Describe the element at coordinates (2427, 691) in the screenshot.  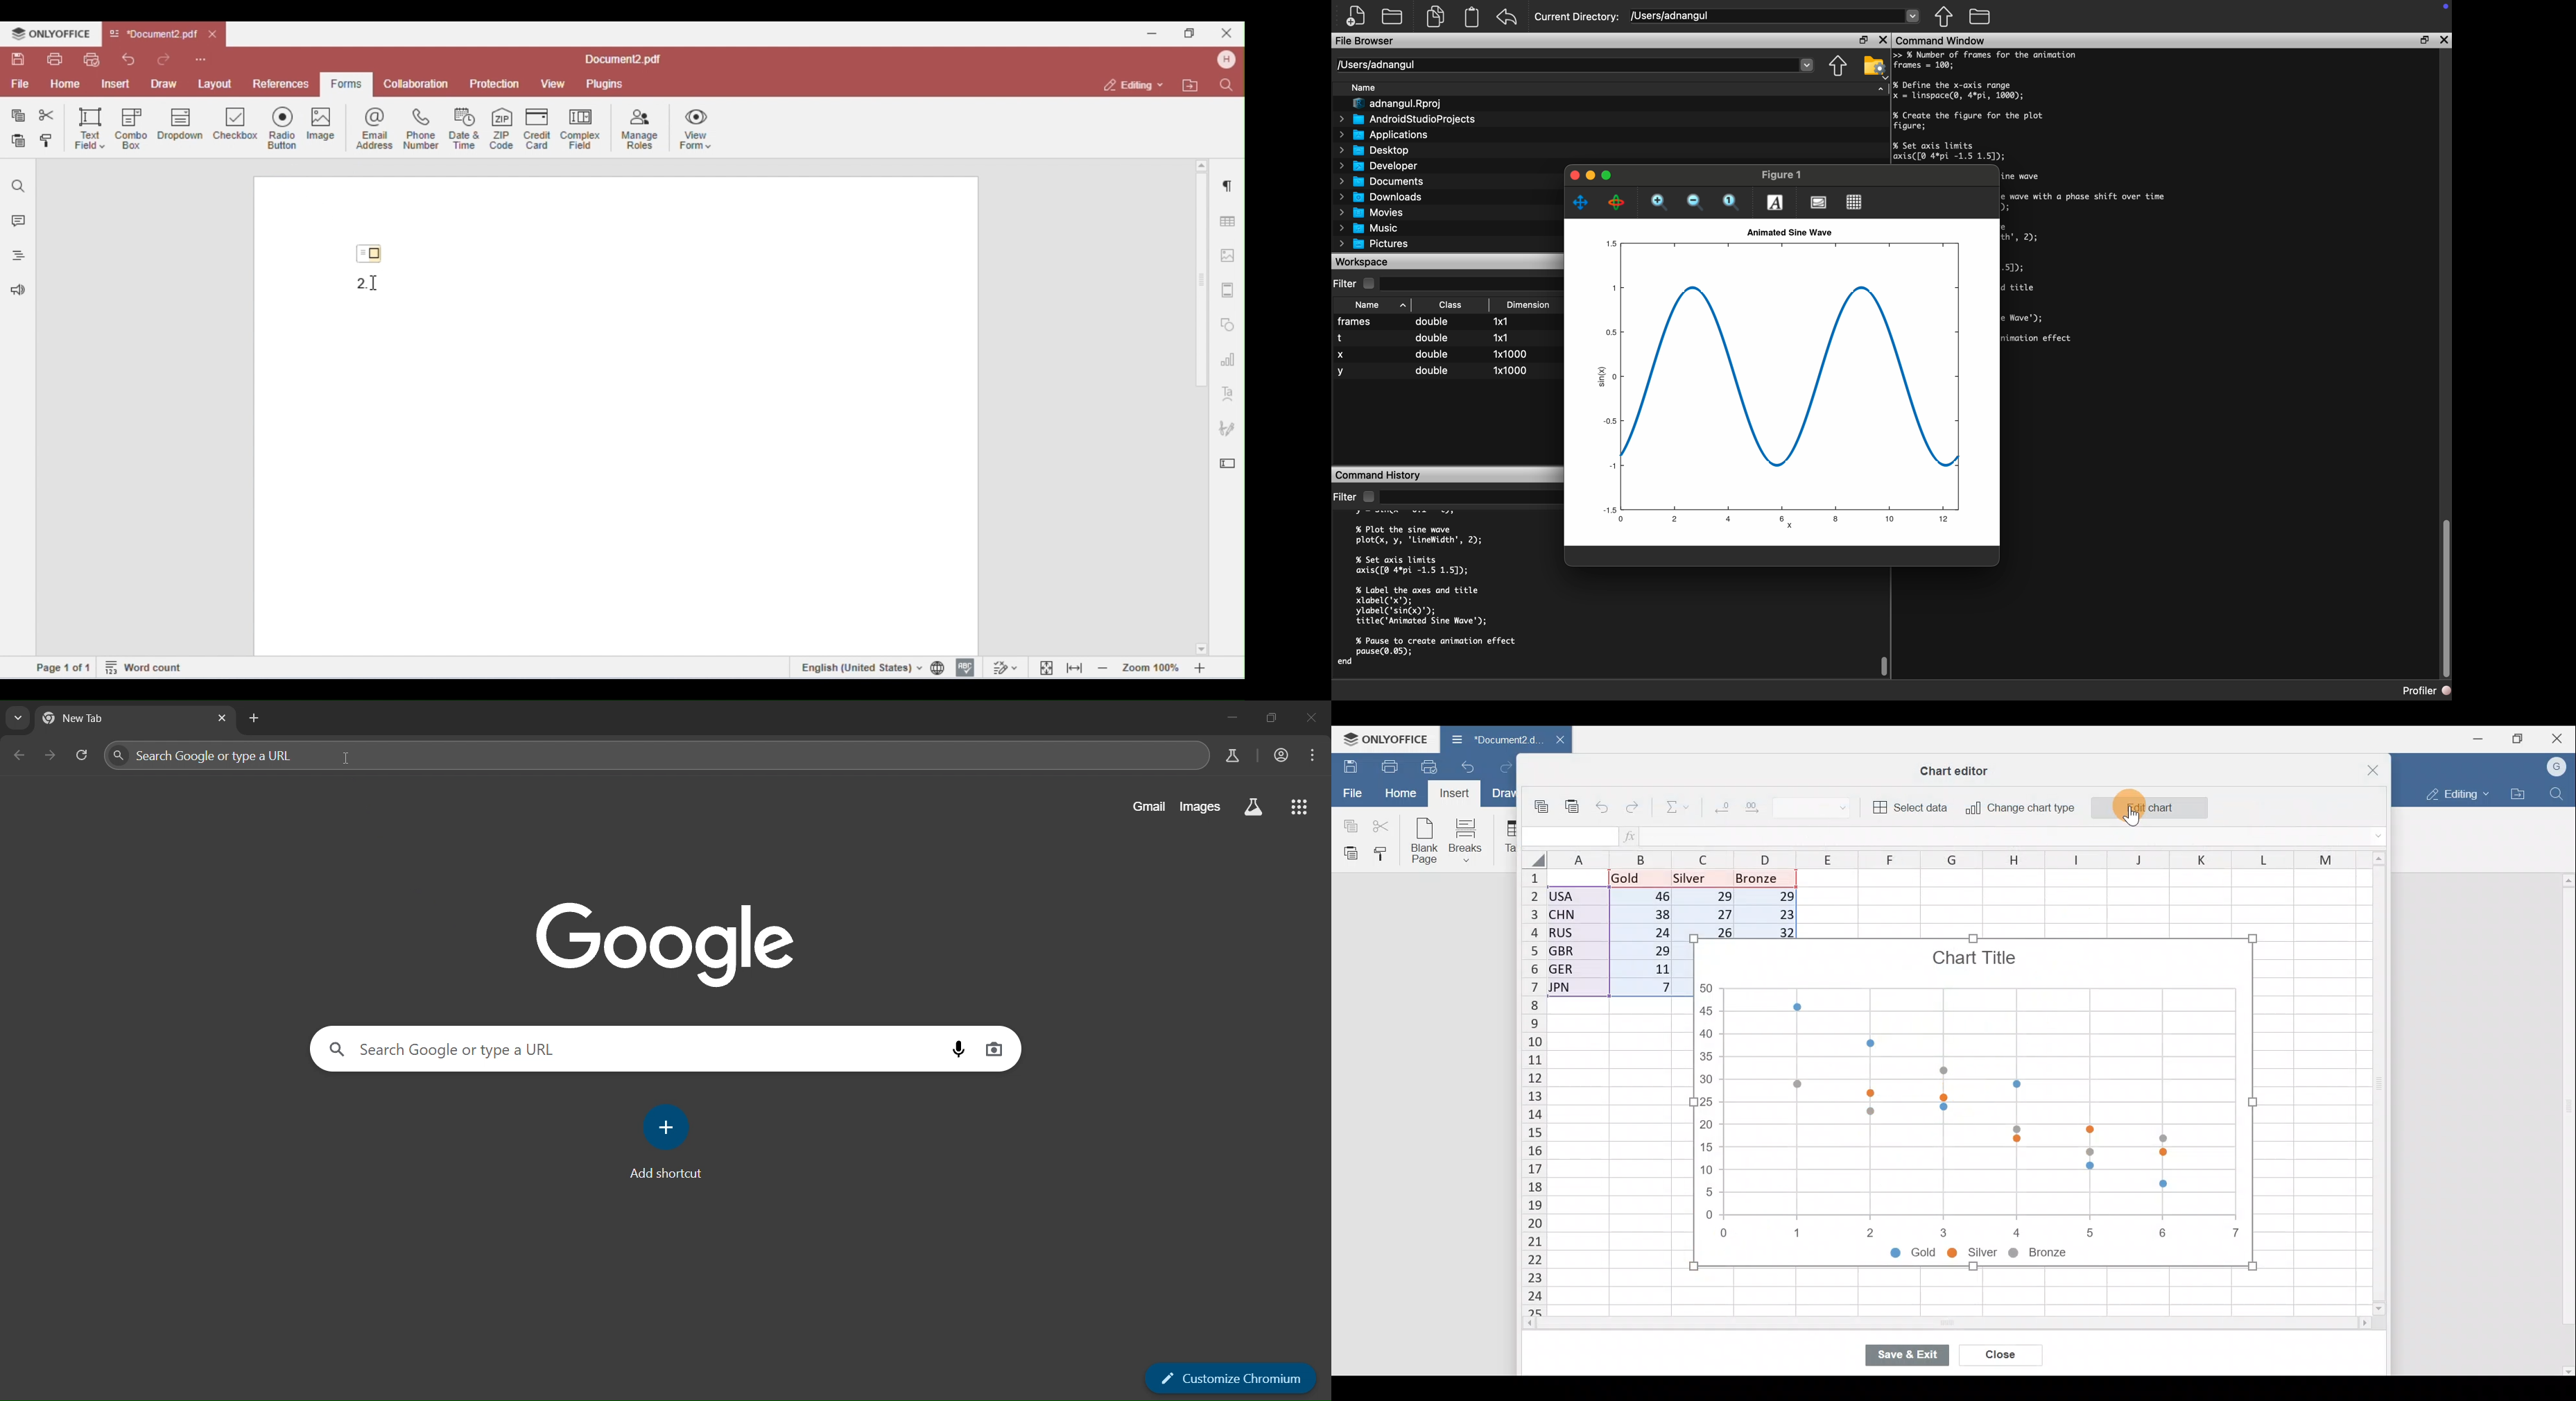
I see `Profiler` at that location.